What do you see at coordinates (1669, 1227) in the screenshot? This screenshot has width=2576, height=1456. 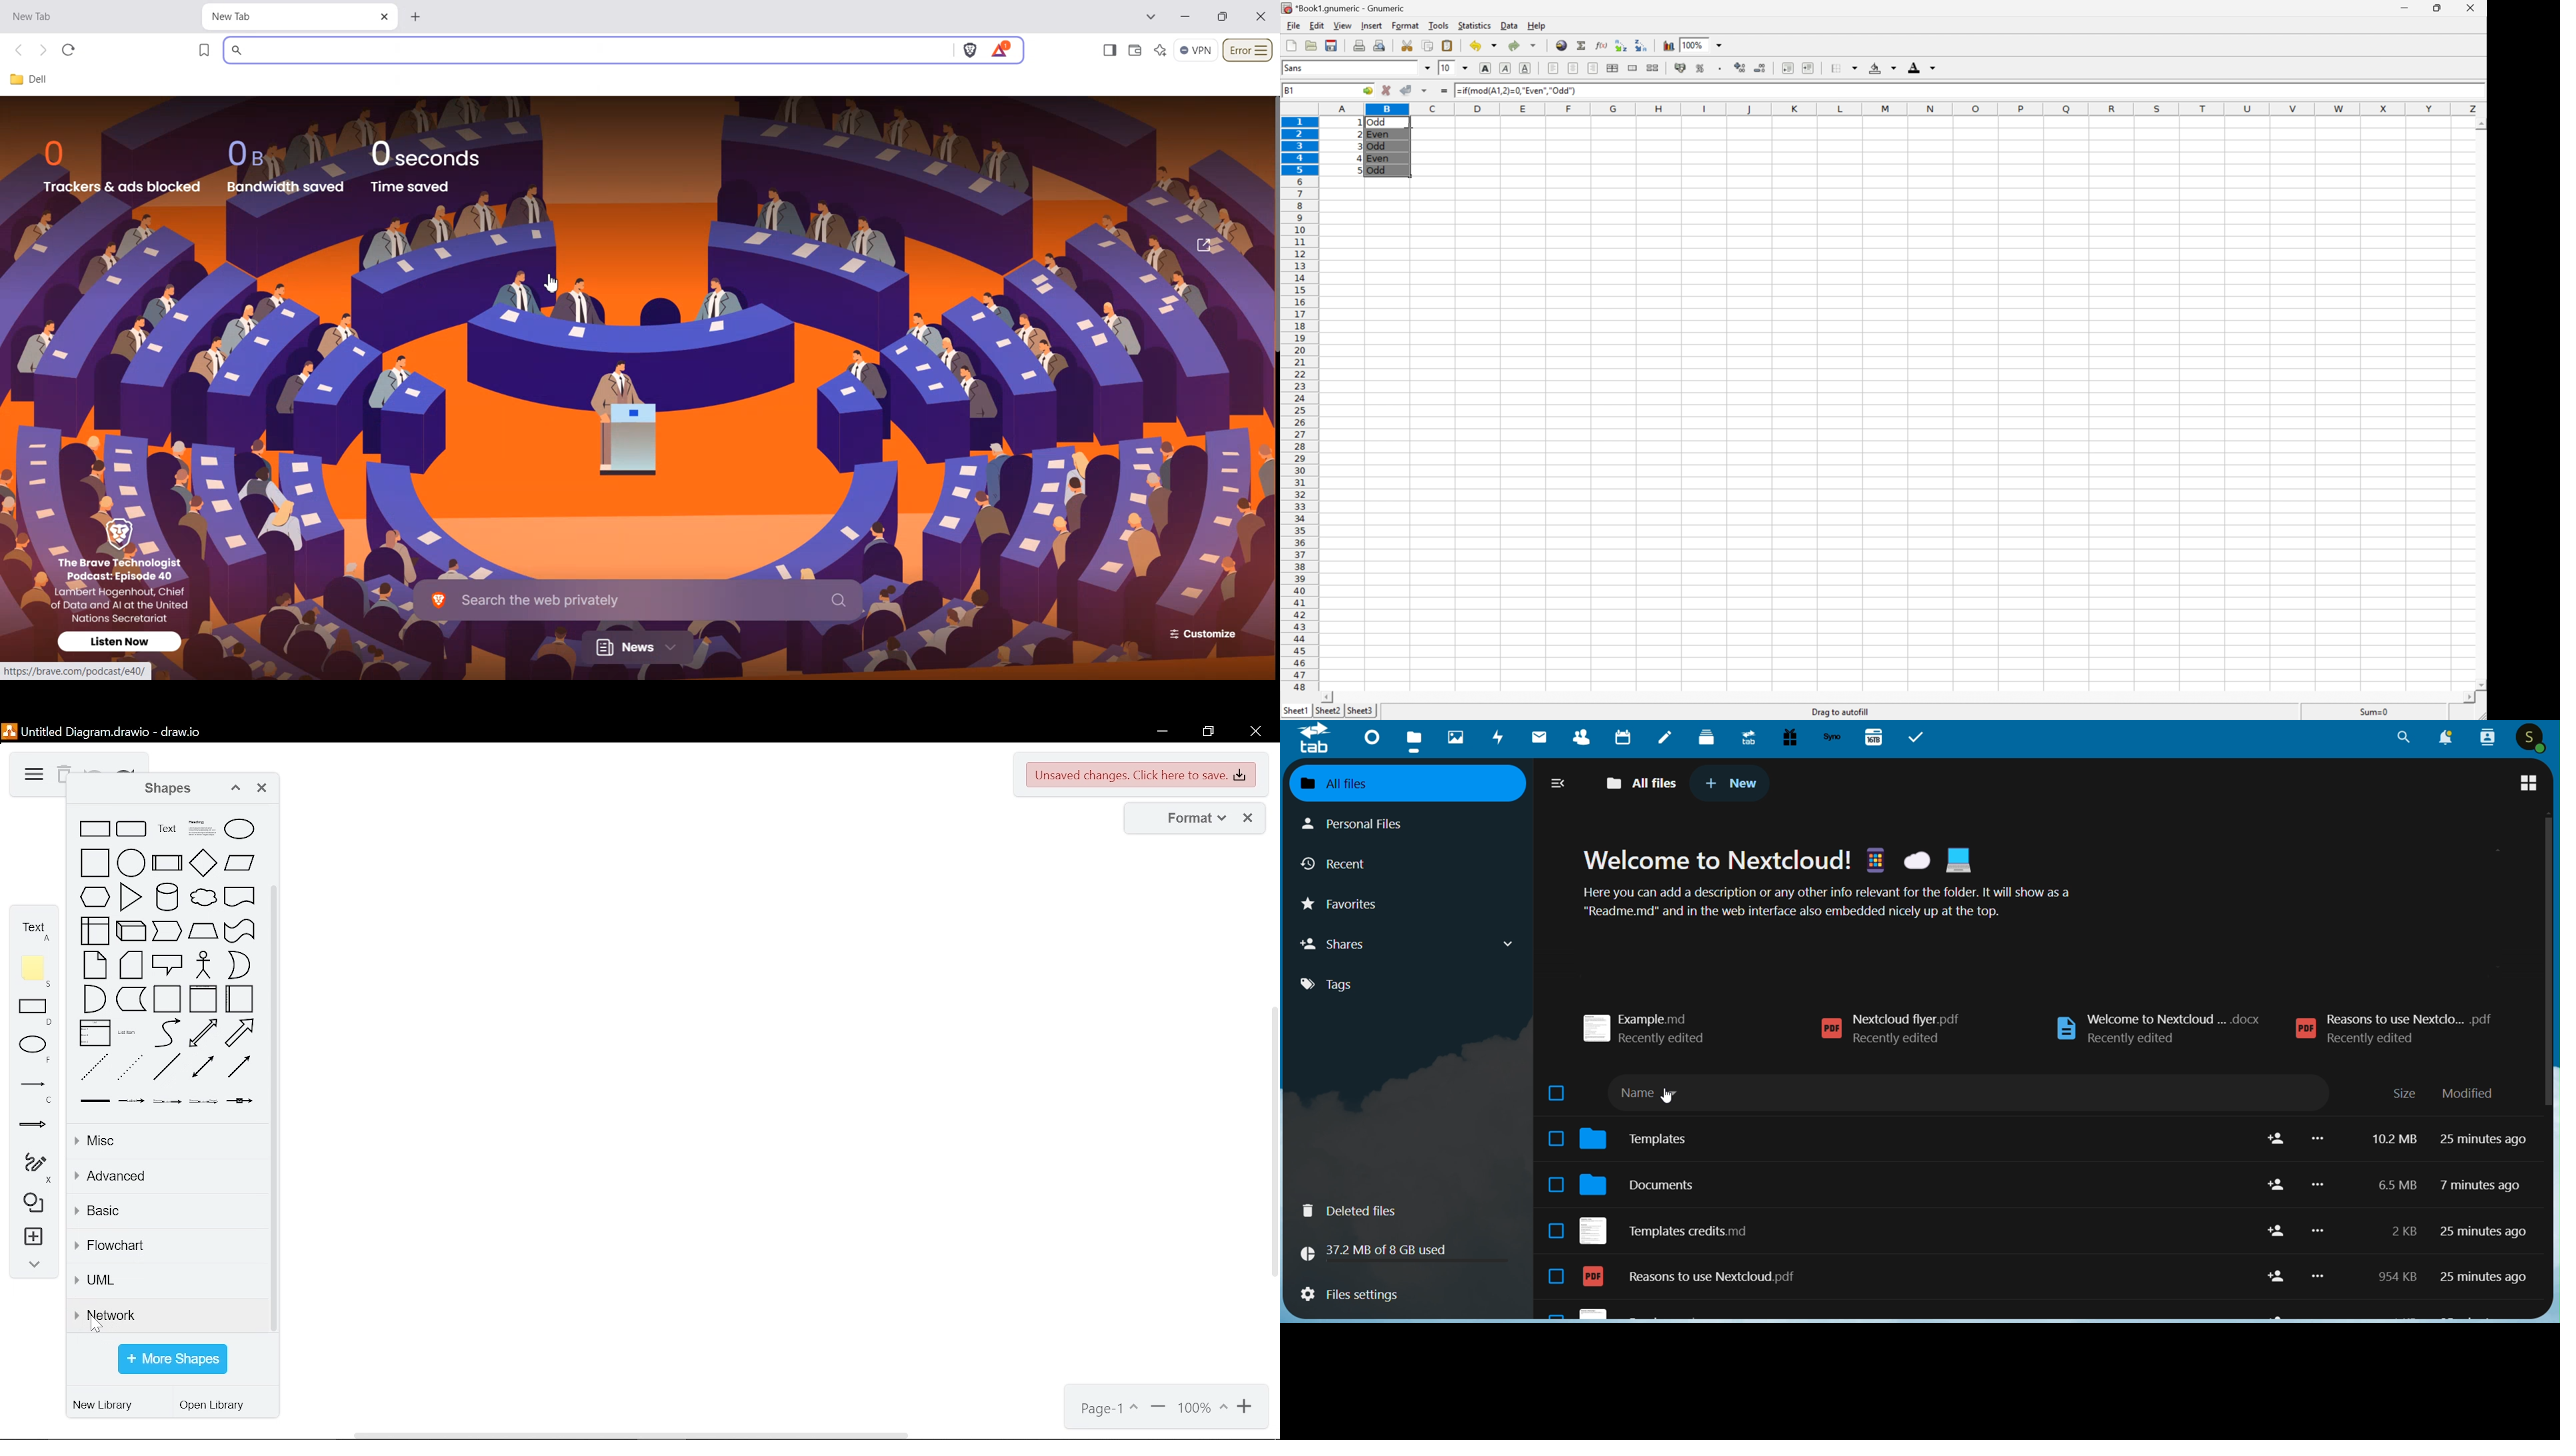 I see `templates credits.md` at bounding box center [1669, 1227].